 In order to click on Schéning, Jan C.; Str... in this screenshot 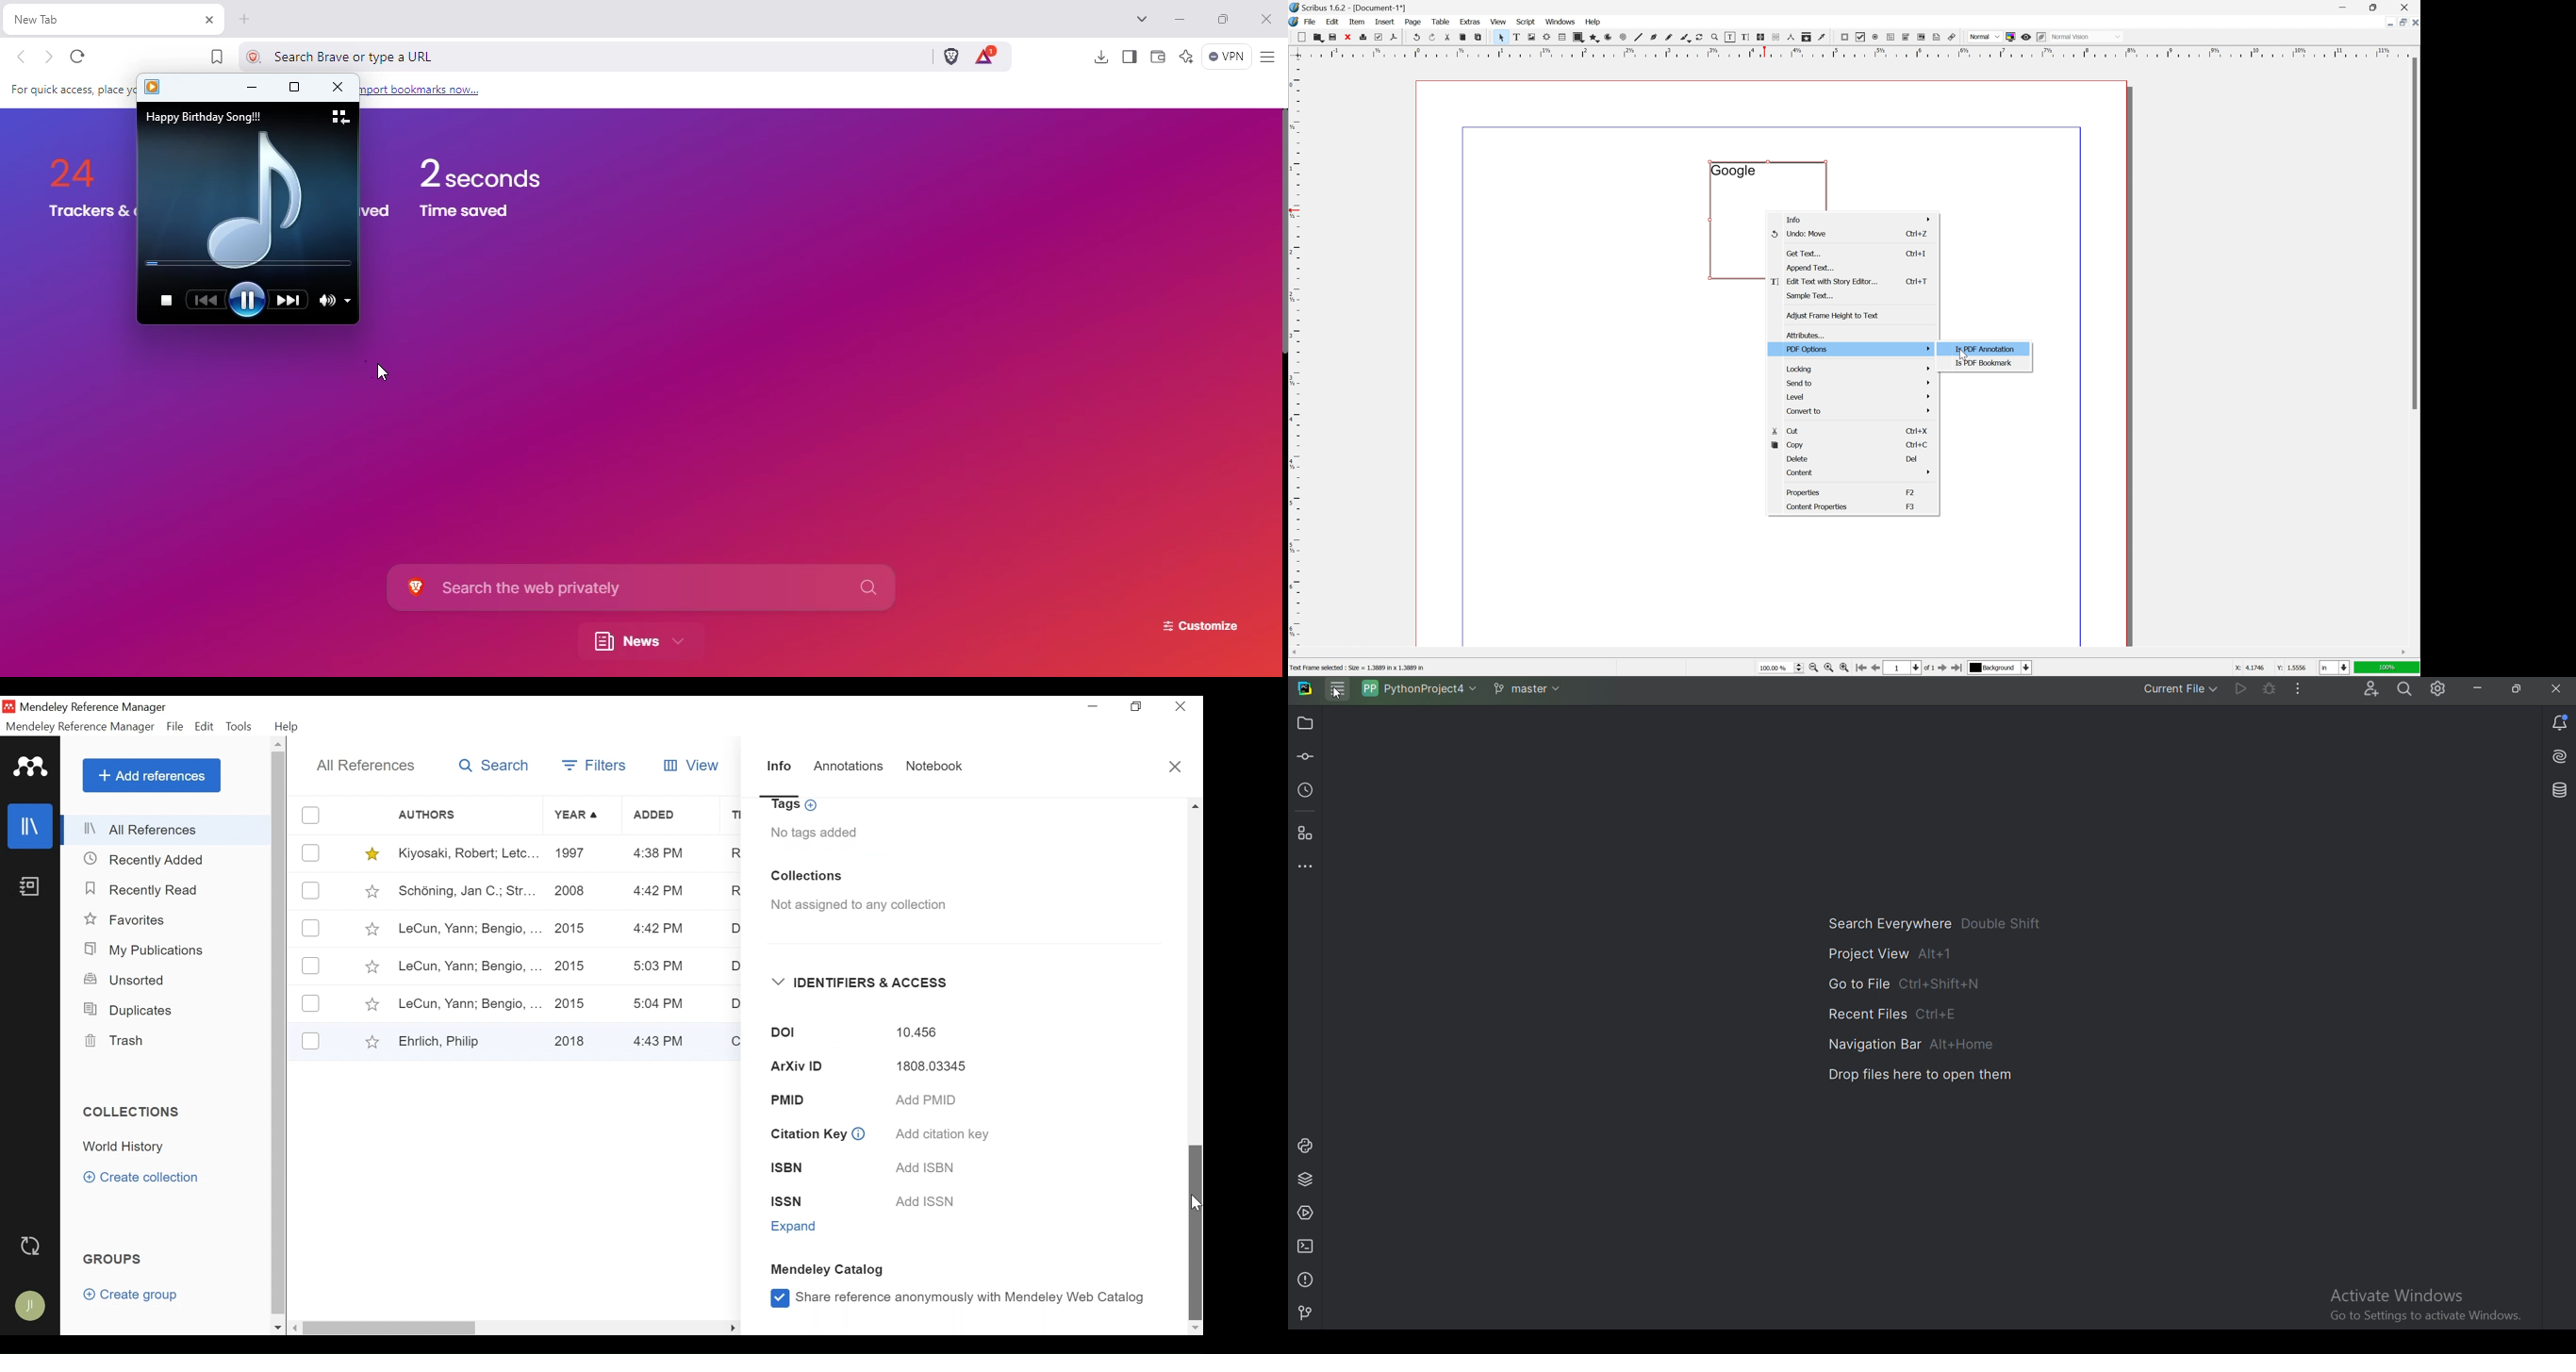, I will do `click(466, 891)`.